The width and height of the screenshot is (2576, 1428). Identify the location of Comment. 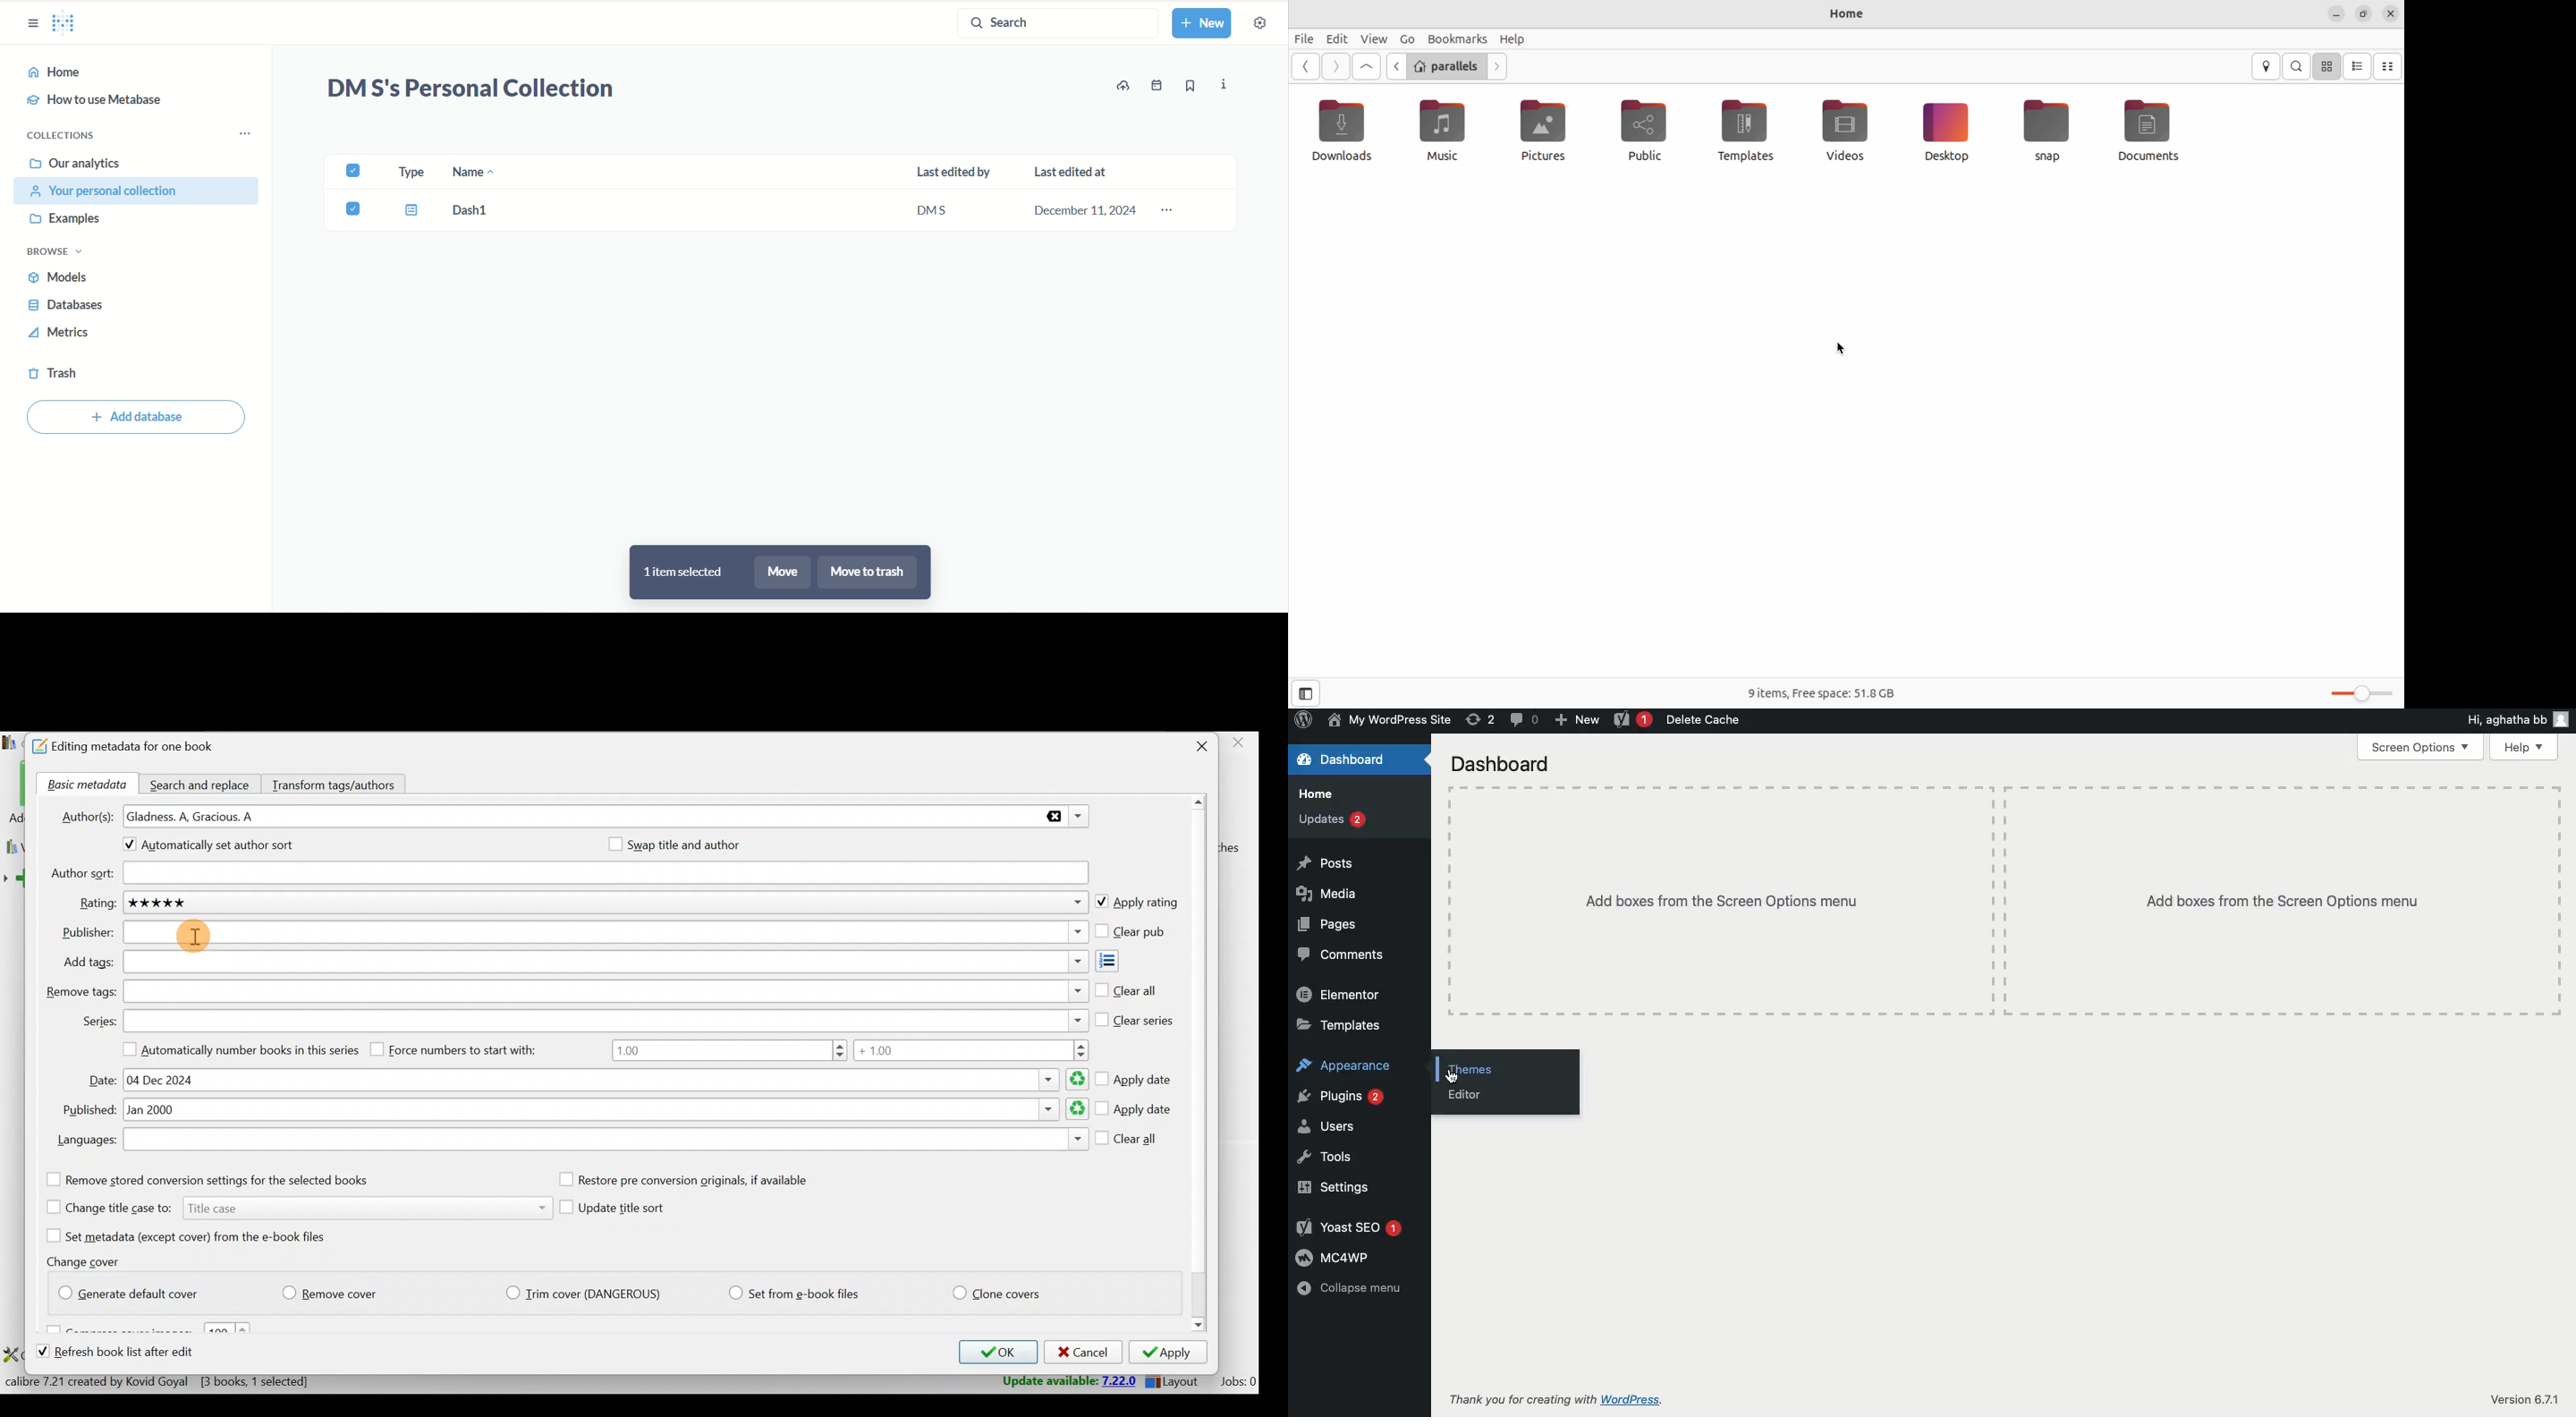
(1525, 719).